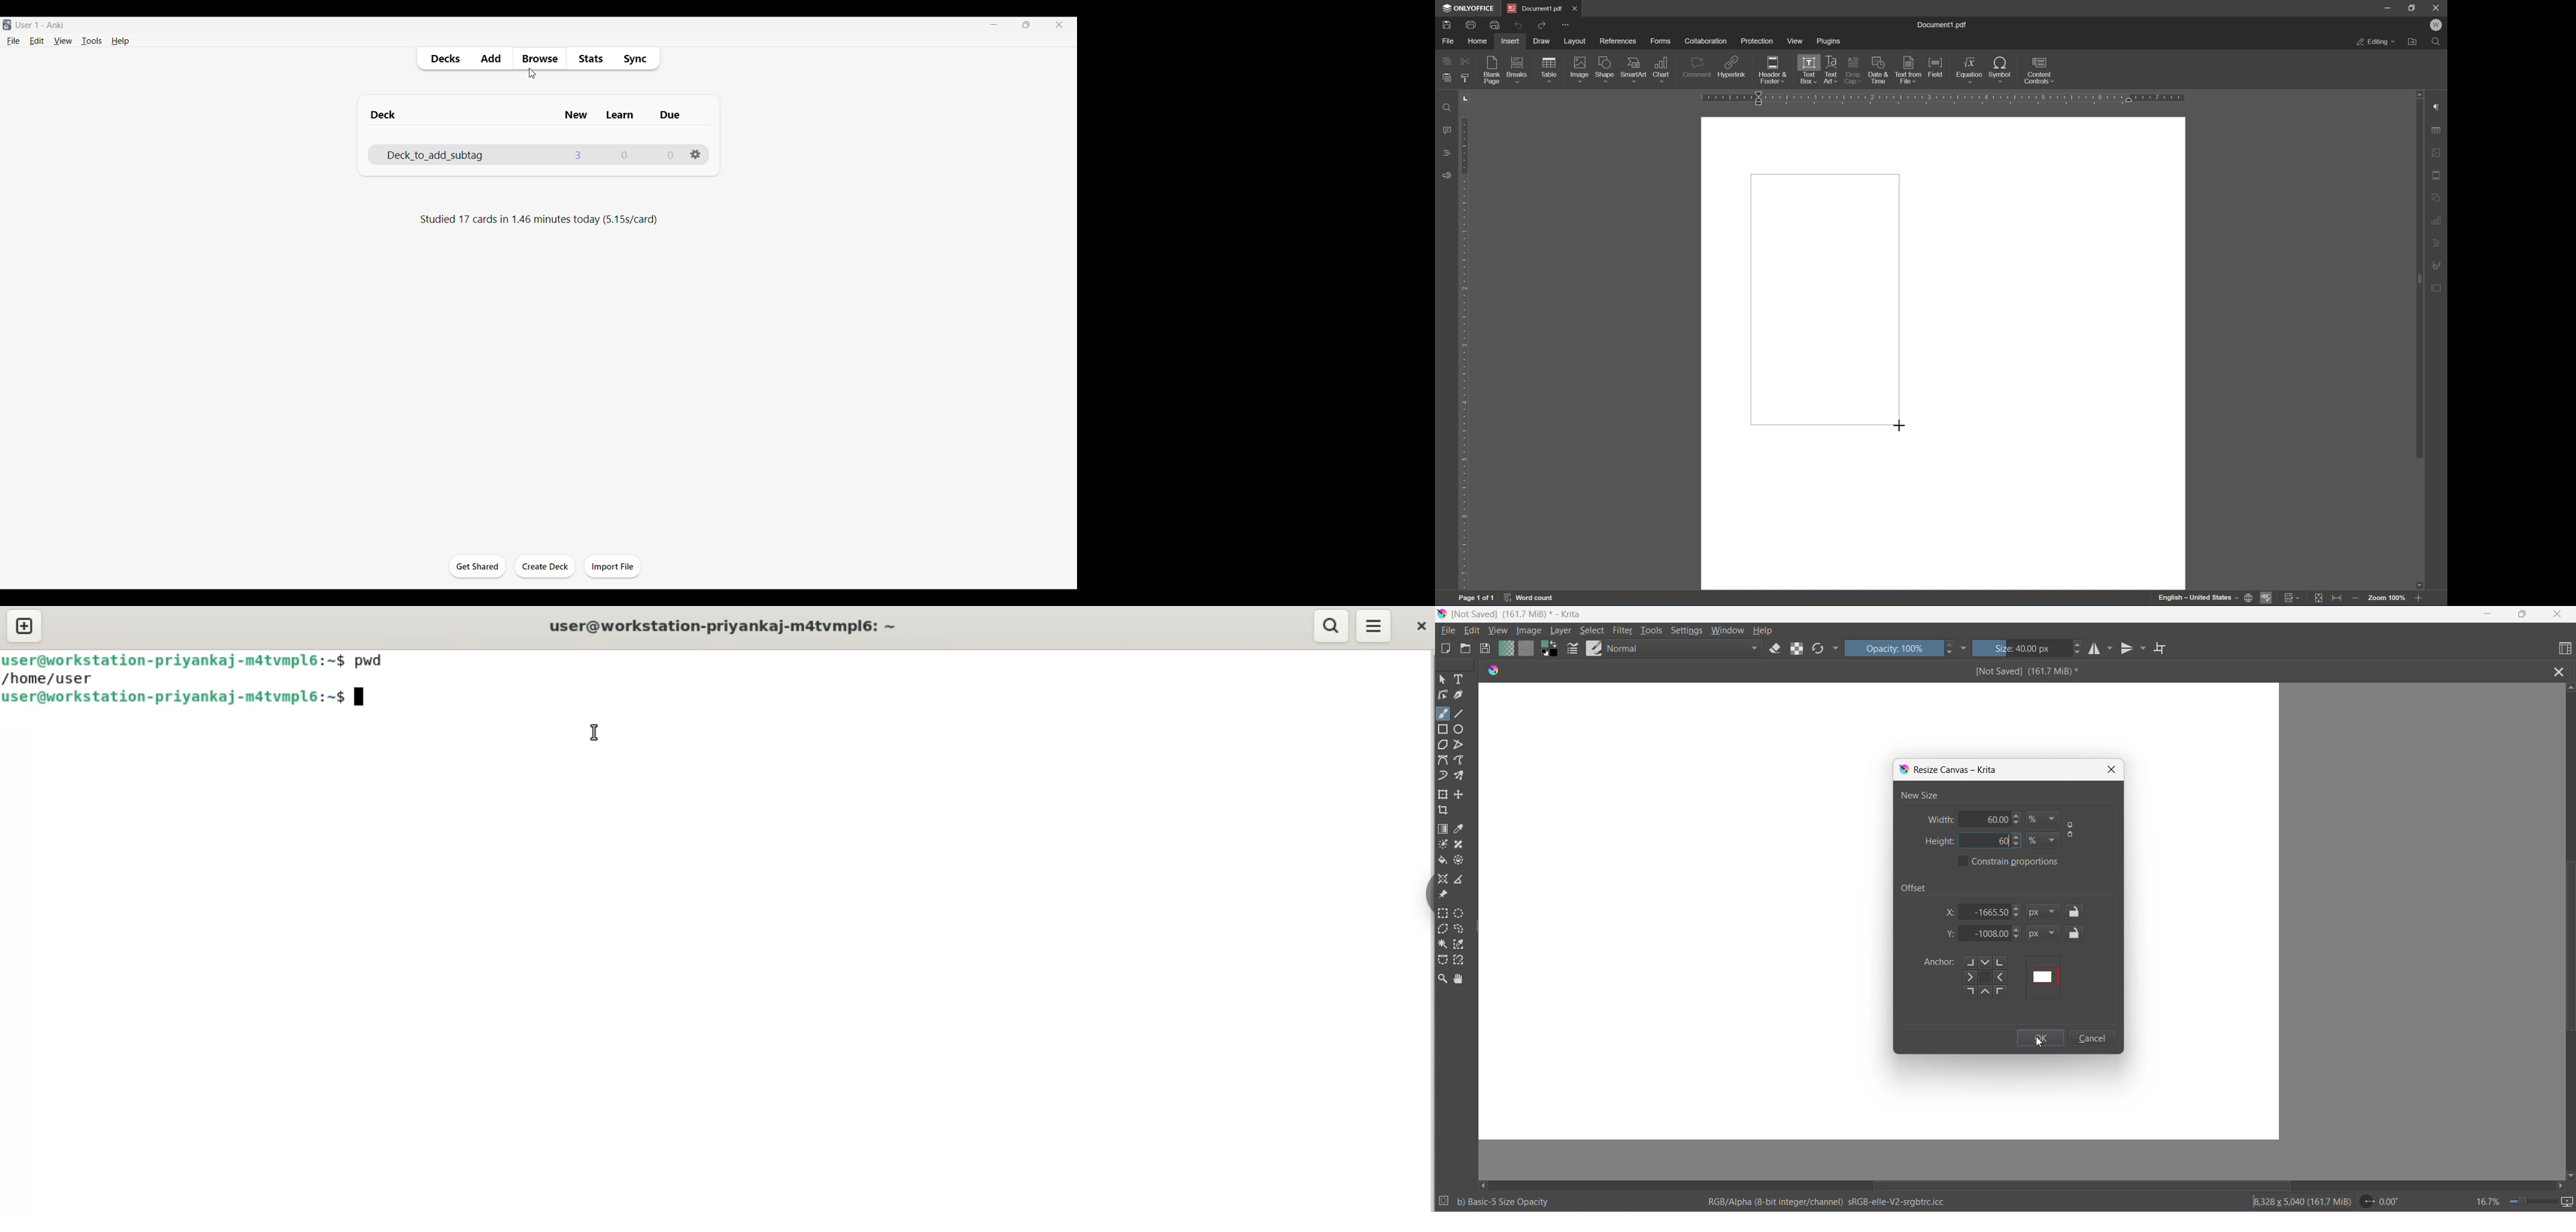 The height and width of the screenshot is (1232, 2576). I want to click on brush tool, so click(1444, 714).